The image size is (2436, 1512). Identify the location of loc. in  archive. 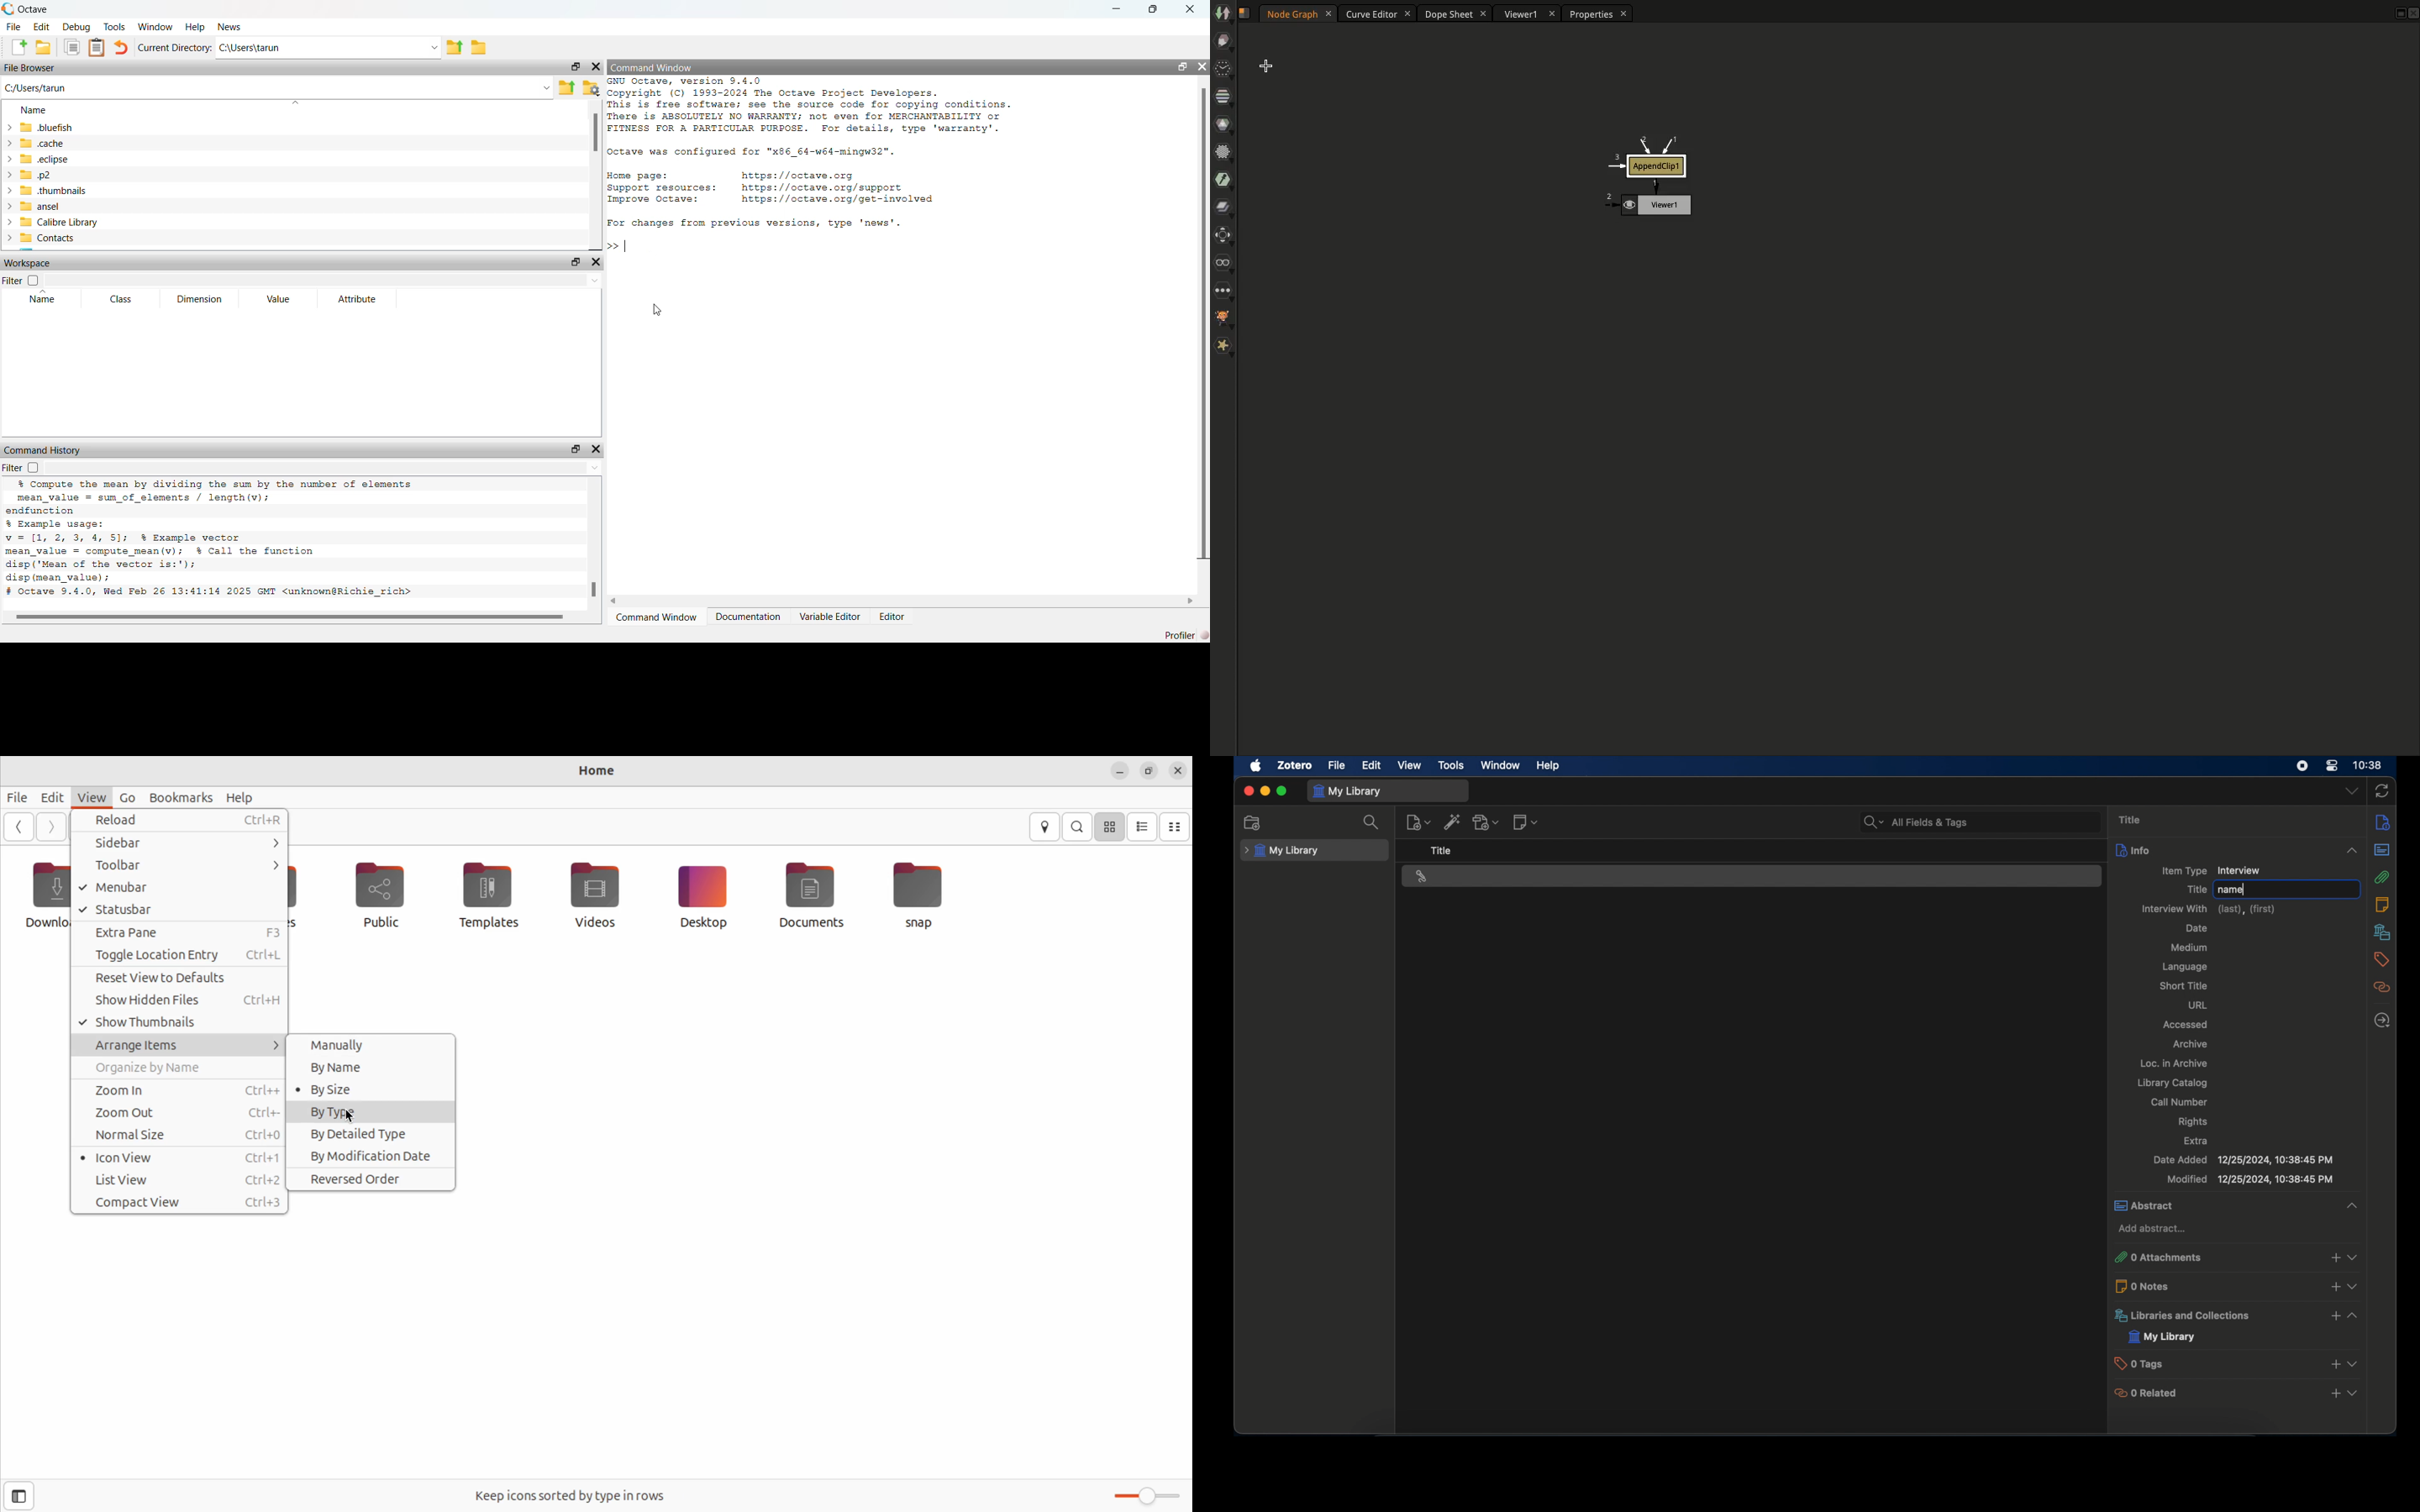
(2174, 1062).